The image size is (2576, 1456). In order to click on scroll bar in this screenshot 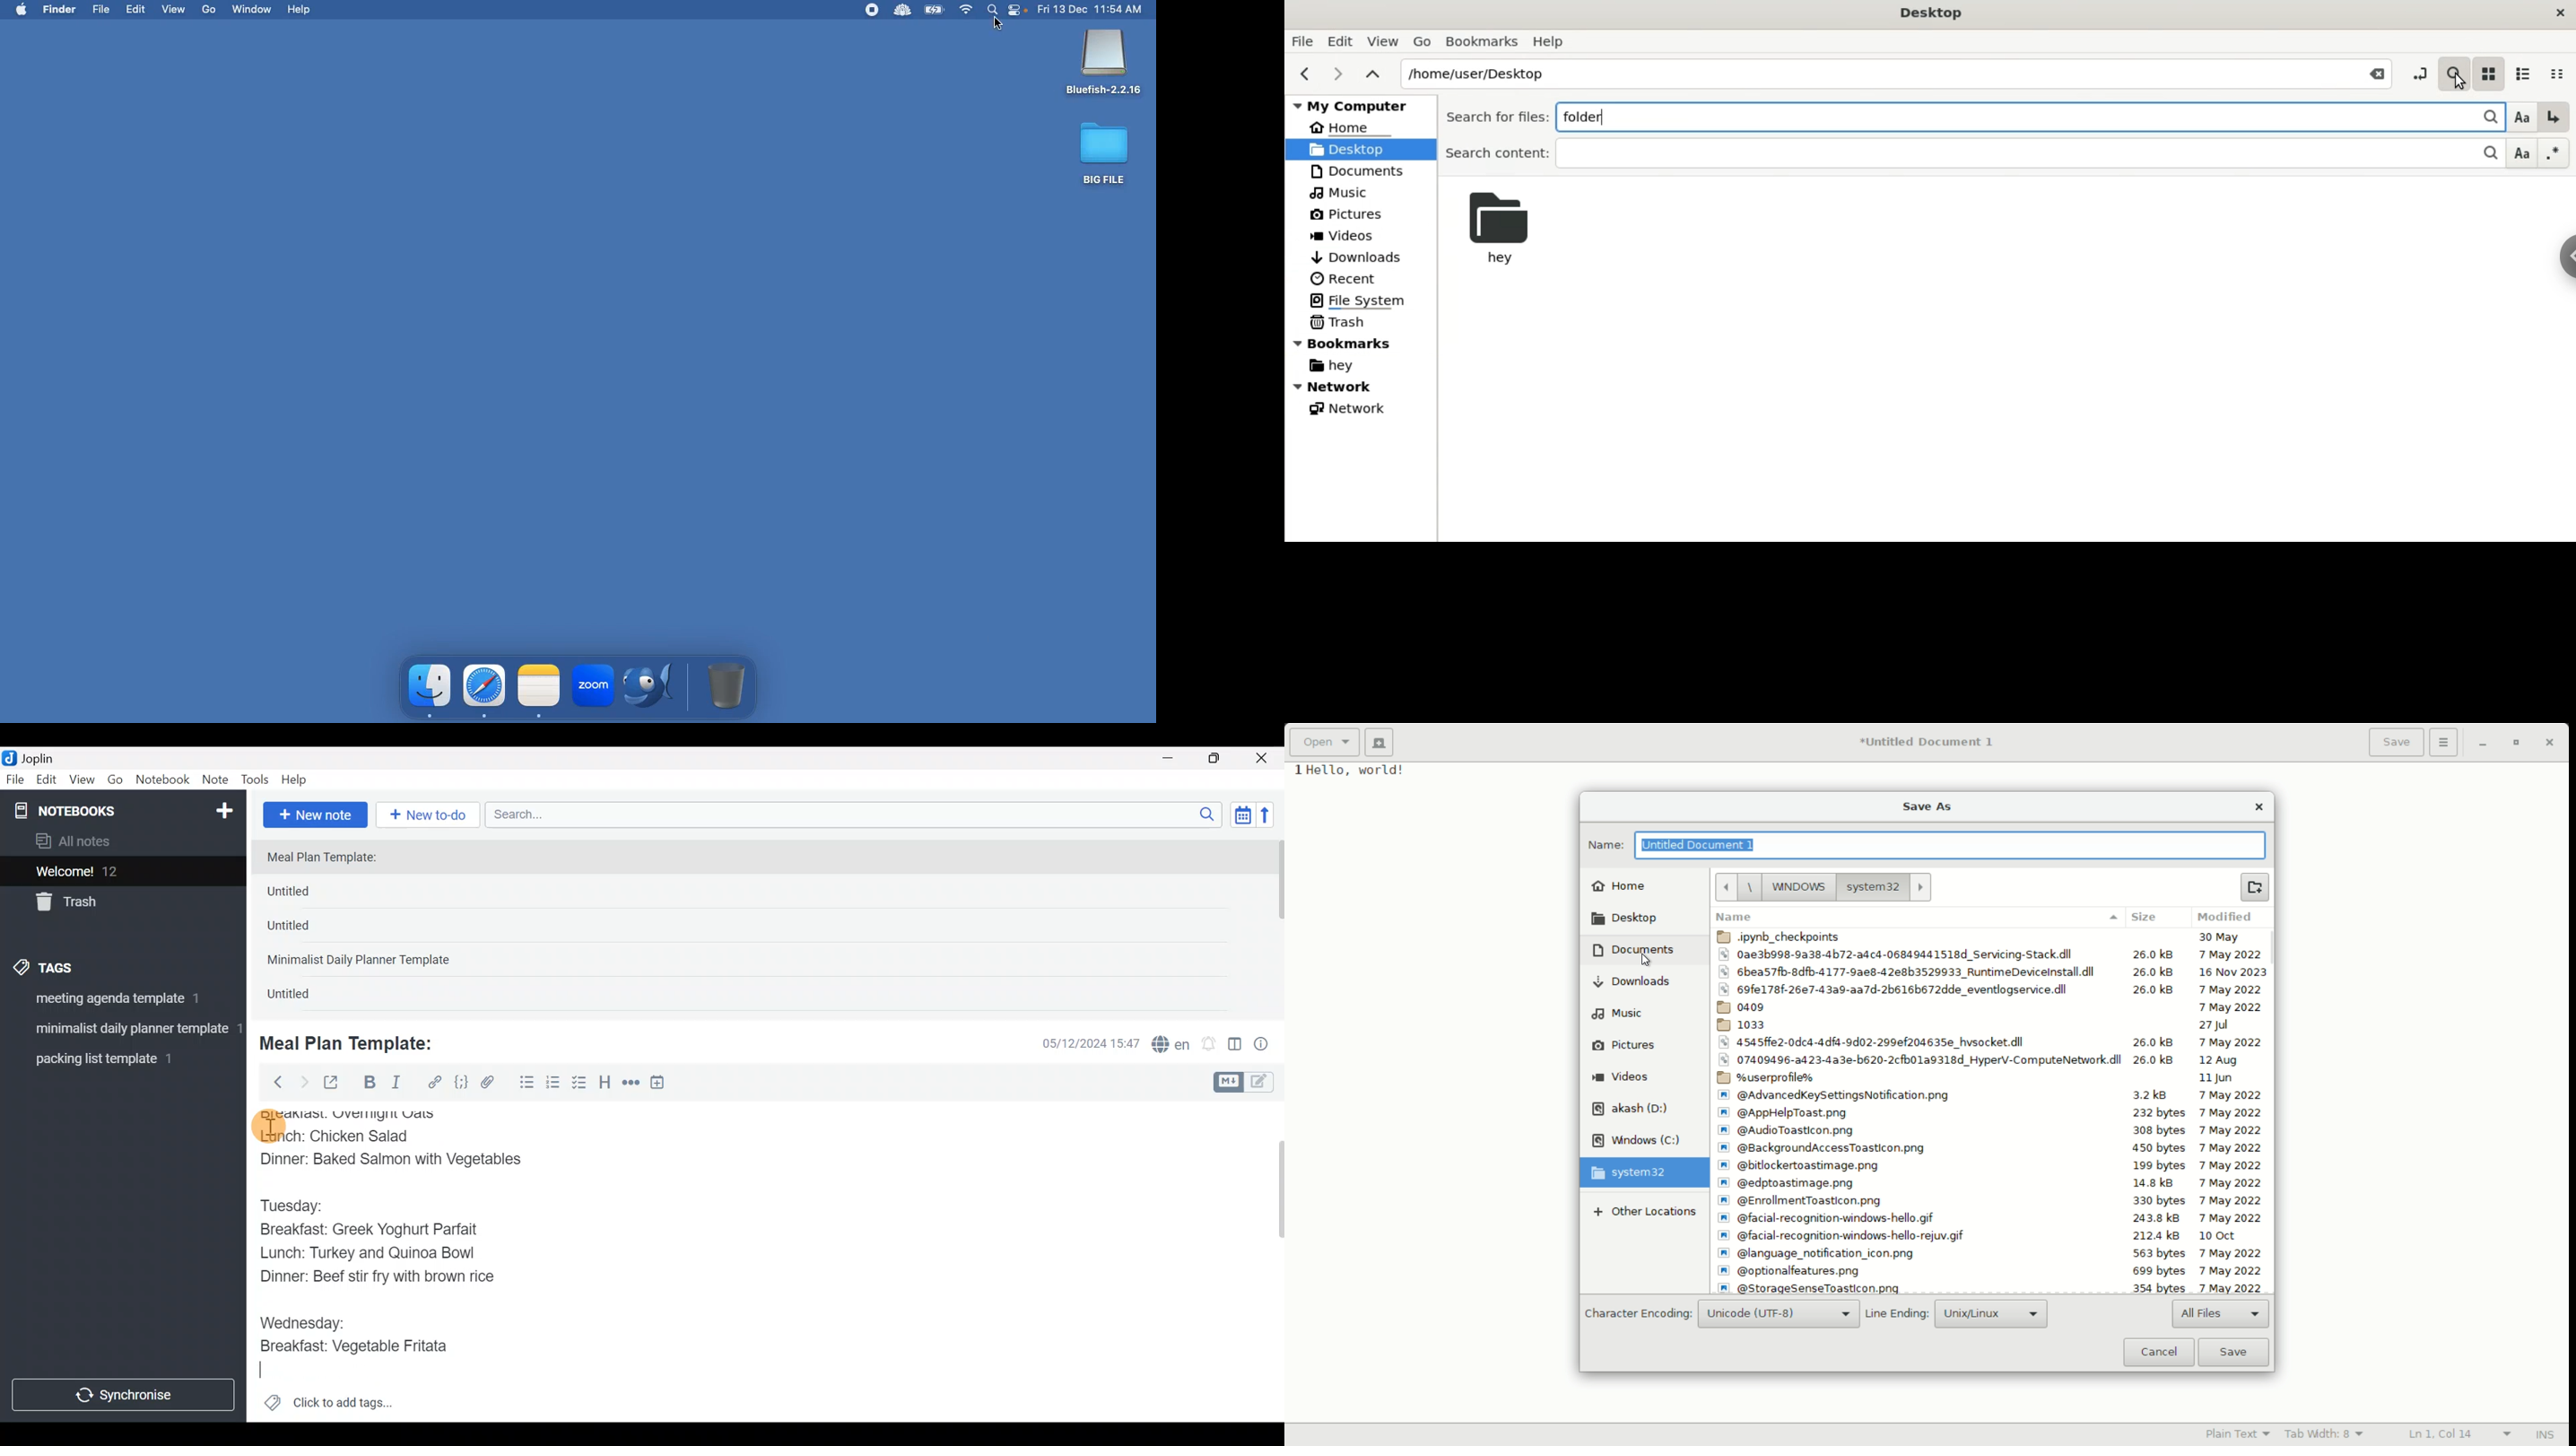, I will do `click(1277, 925)`.